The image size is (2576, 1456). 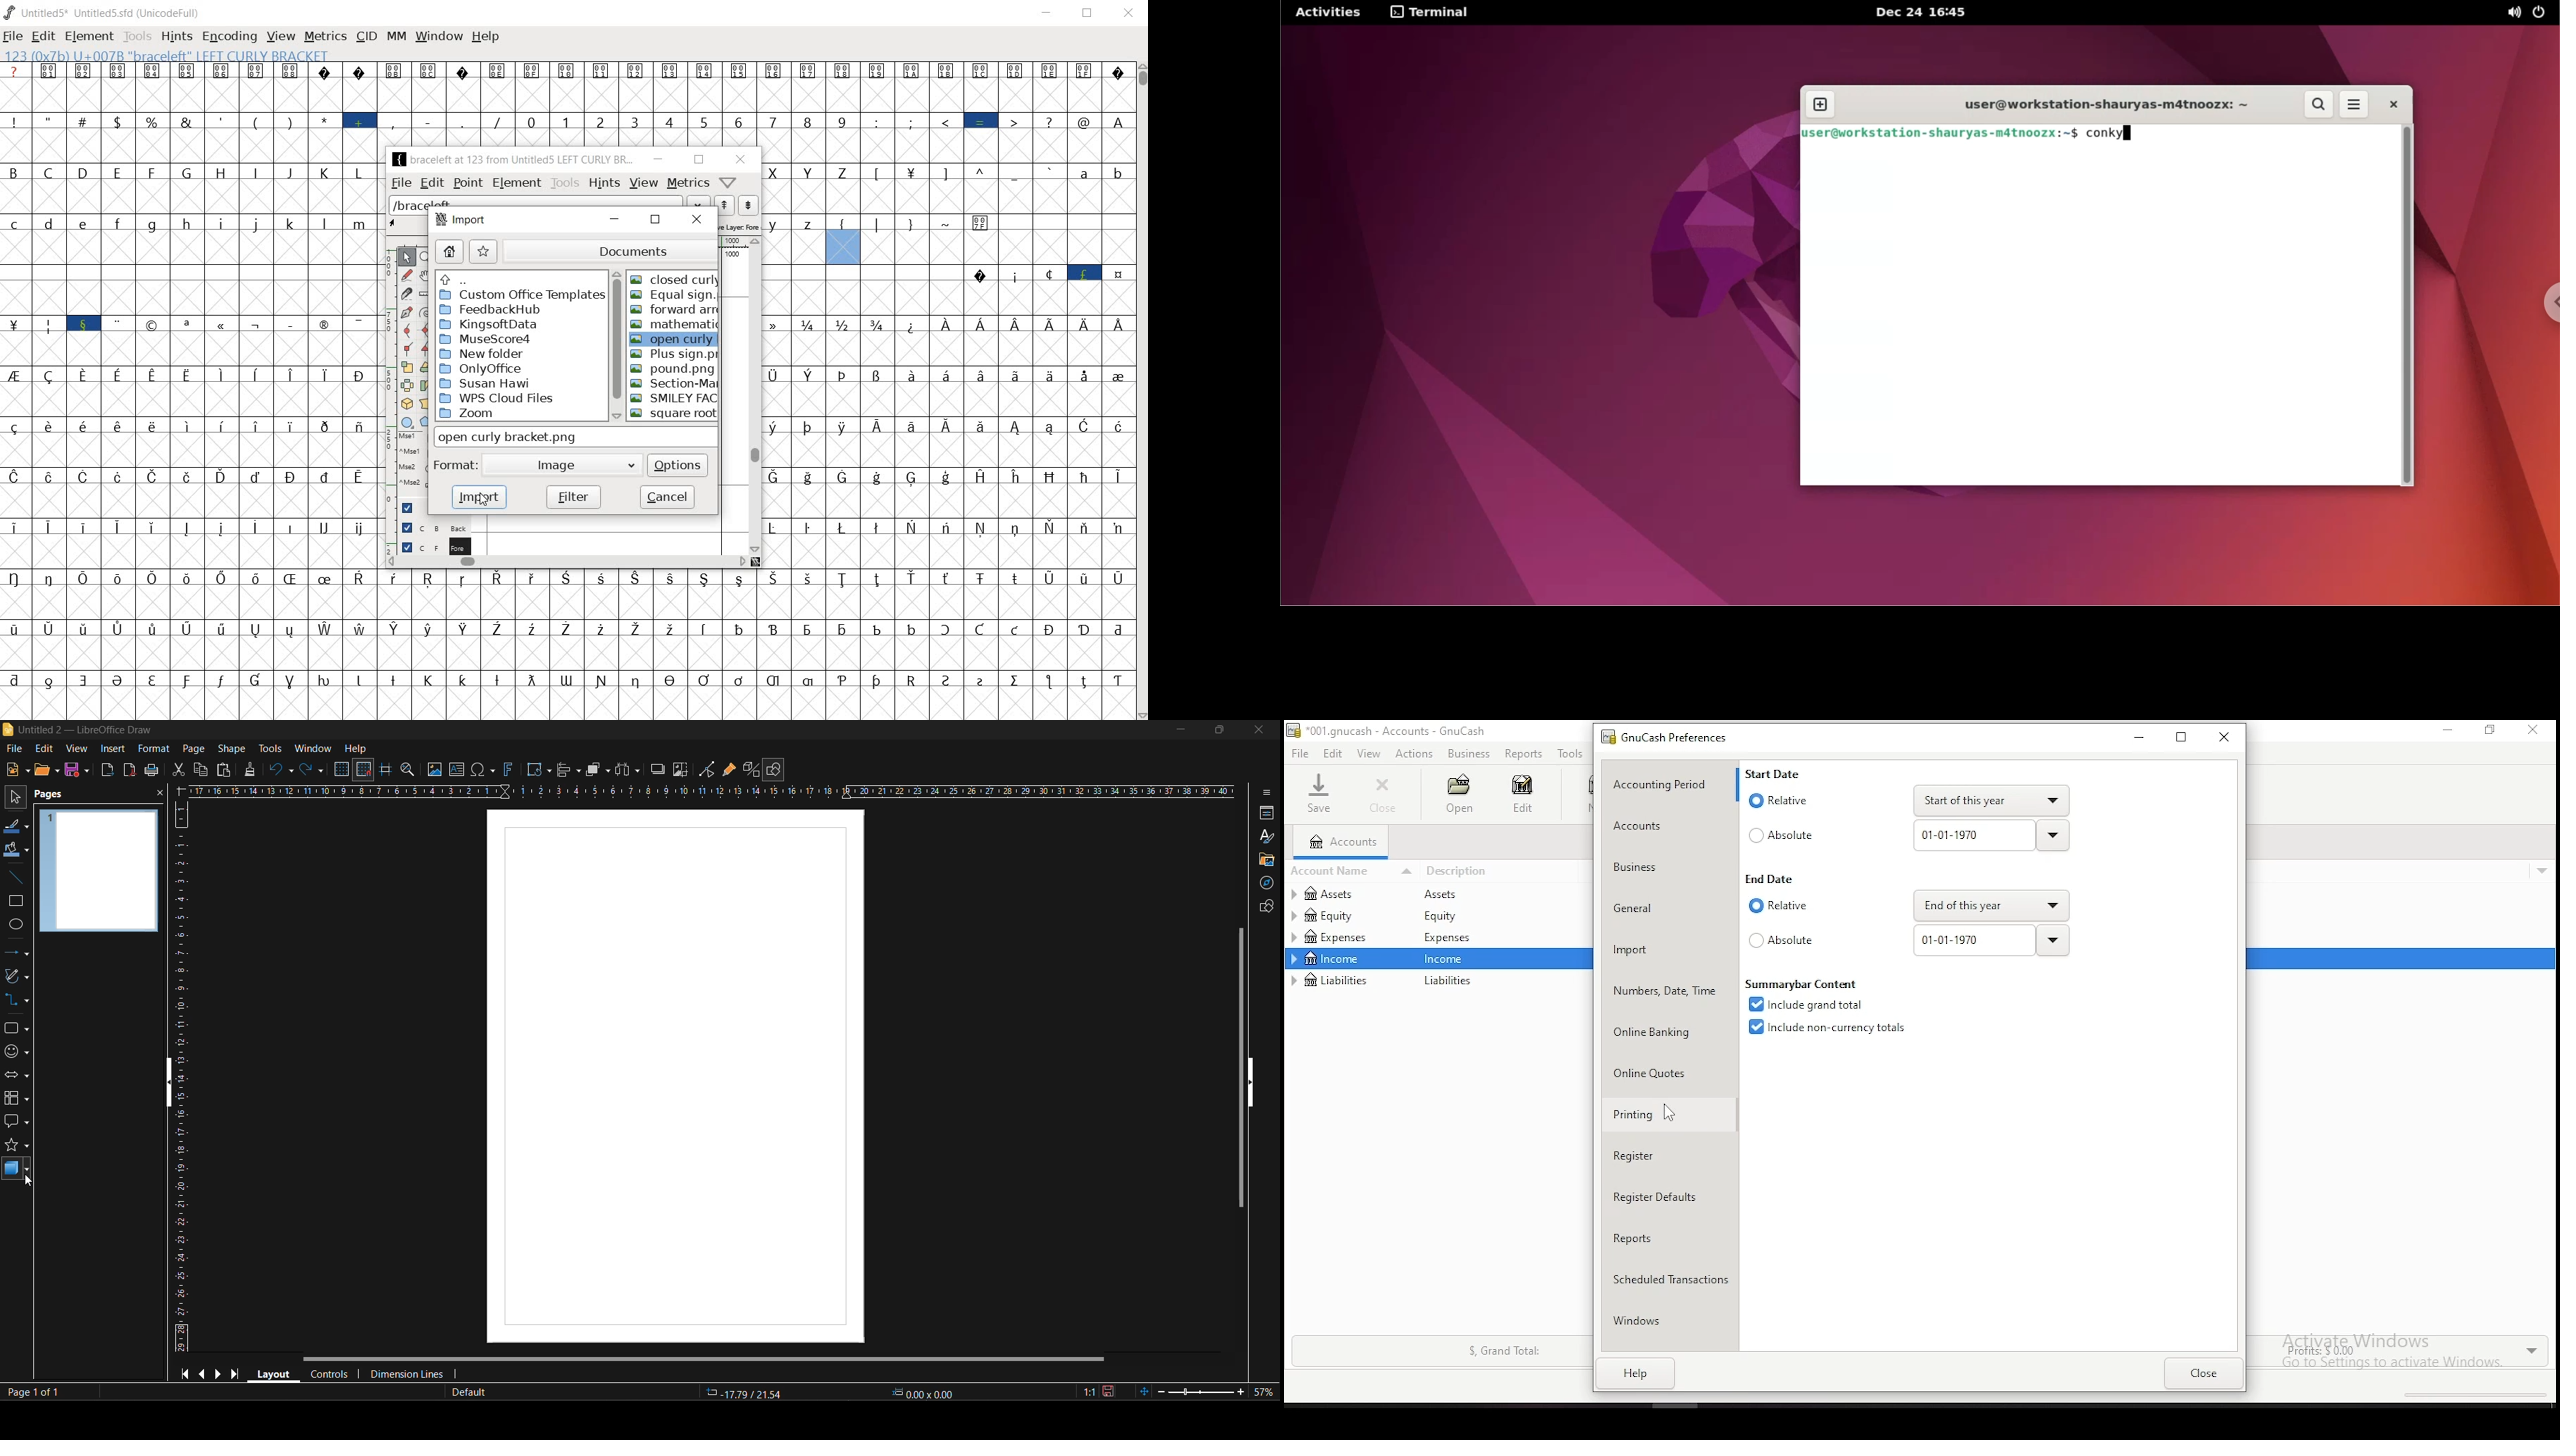 I want to click on shape, so click(x=235, y=748).